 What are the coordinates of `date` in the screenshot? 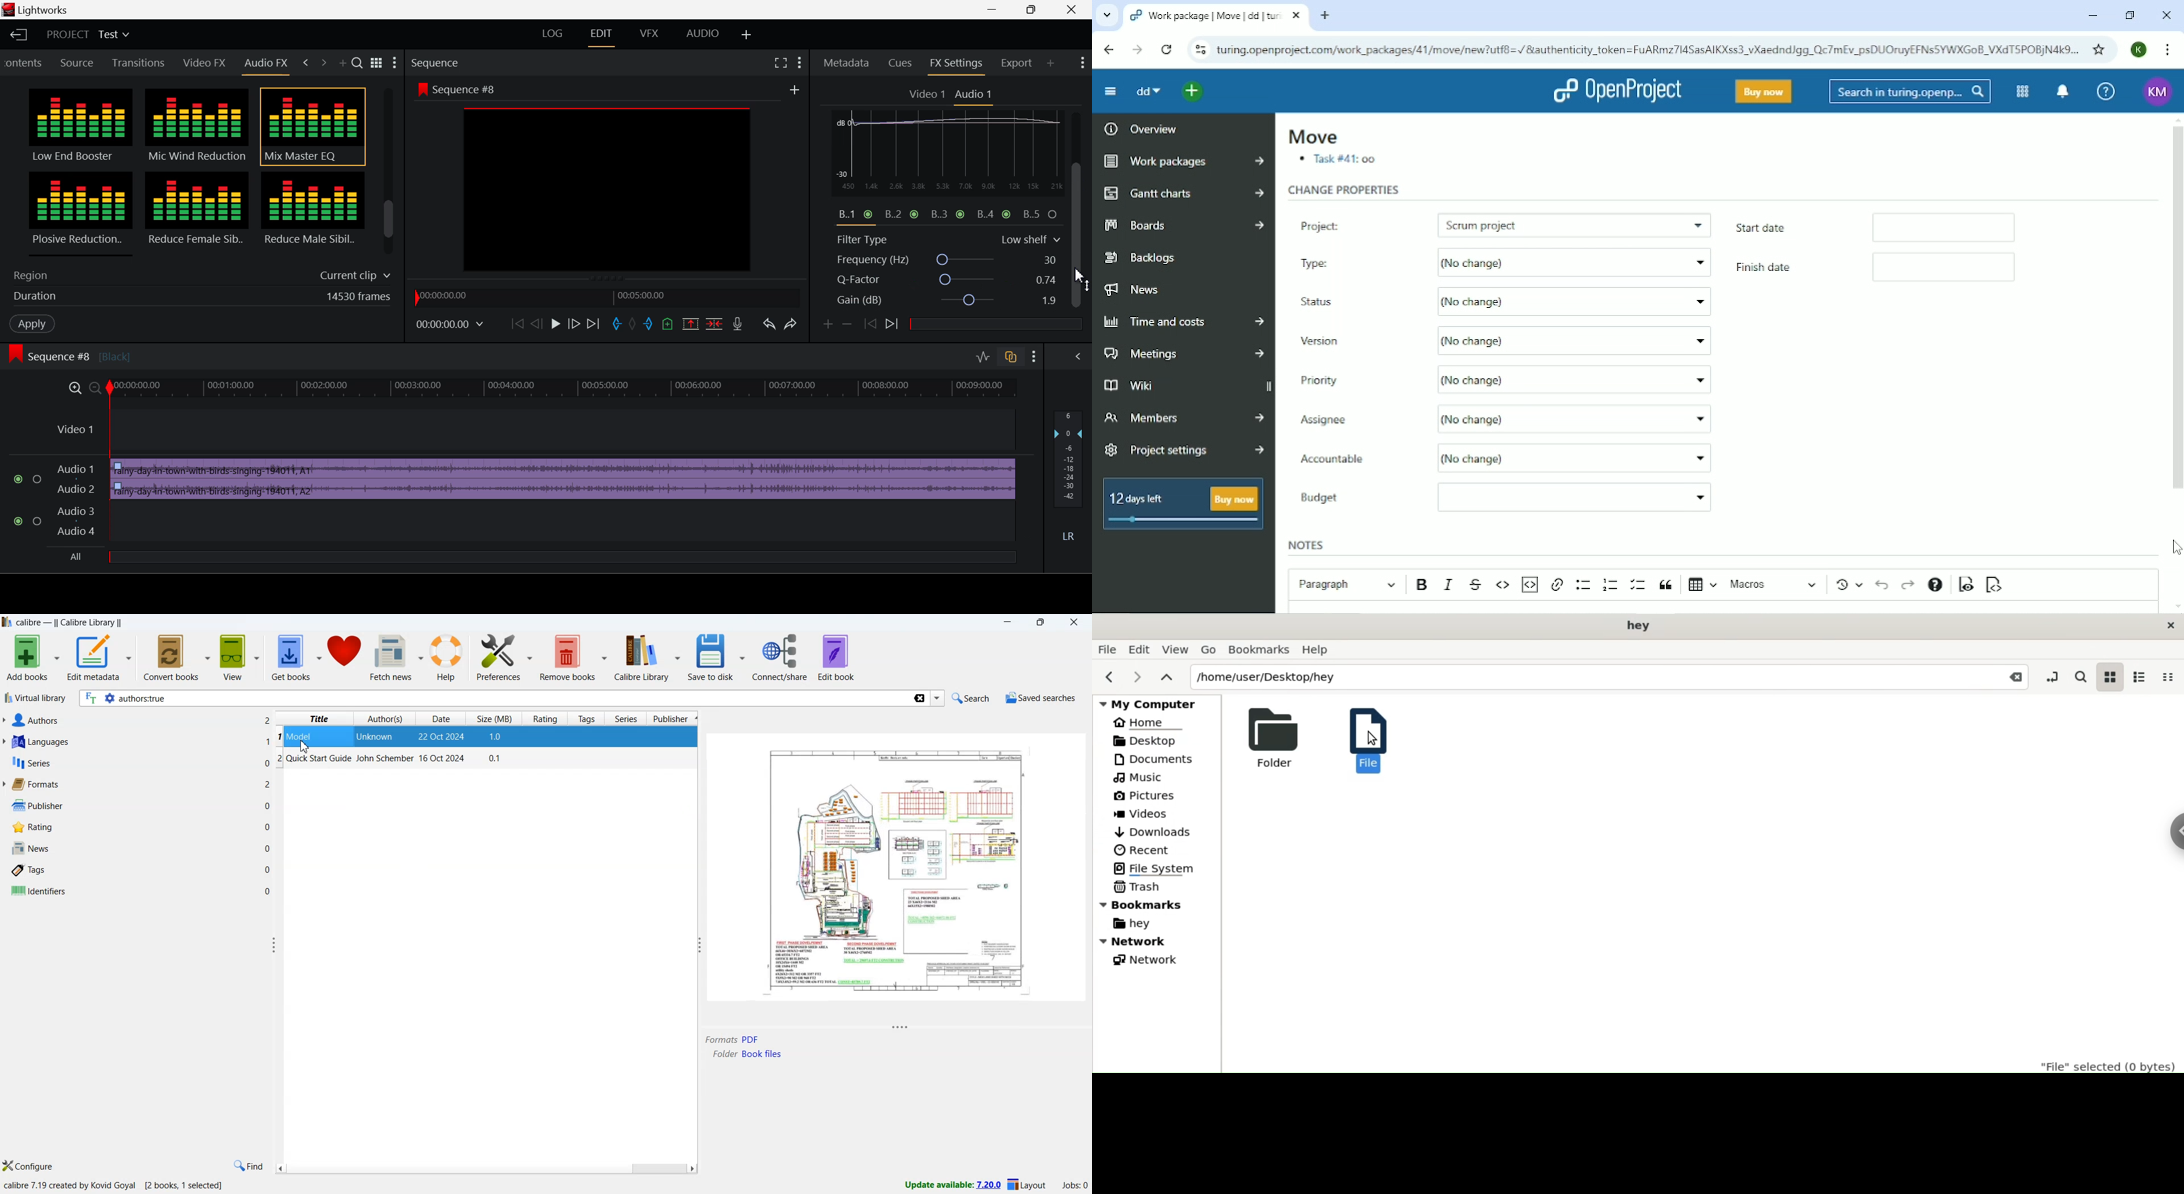 It's located at (441, 719).